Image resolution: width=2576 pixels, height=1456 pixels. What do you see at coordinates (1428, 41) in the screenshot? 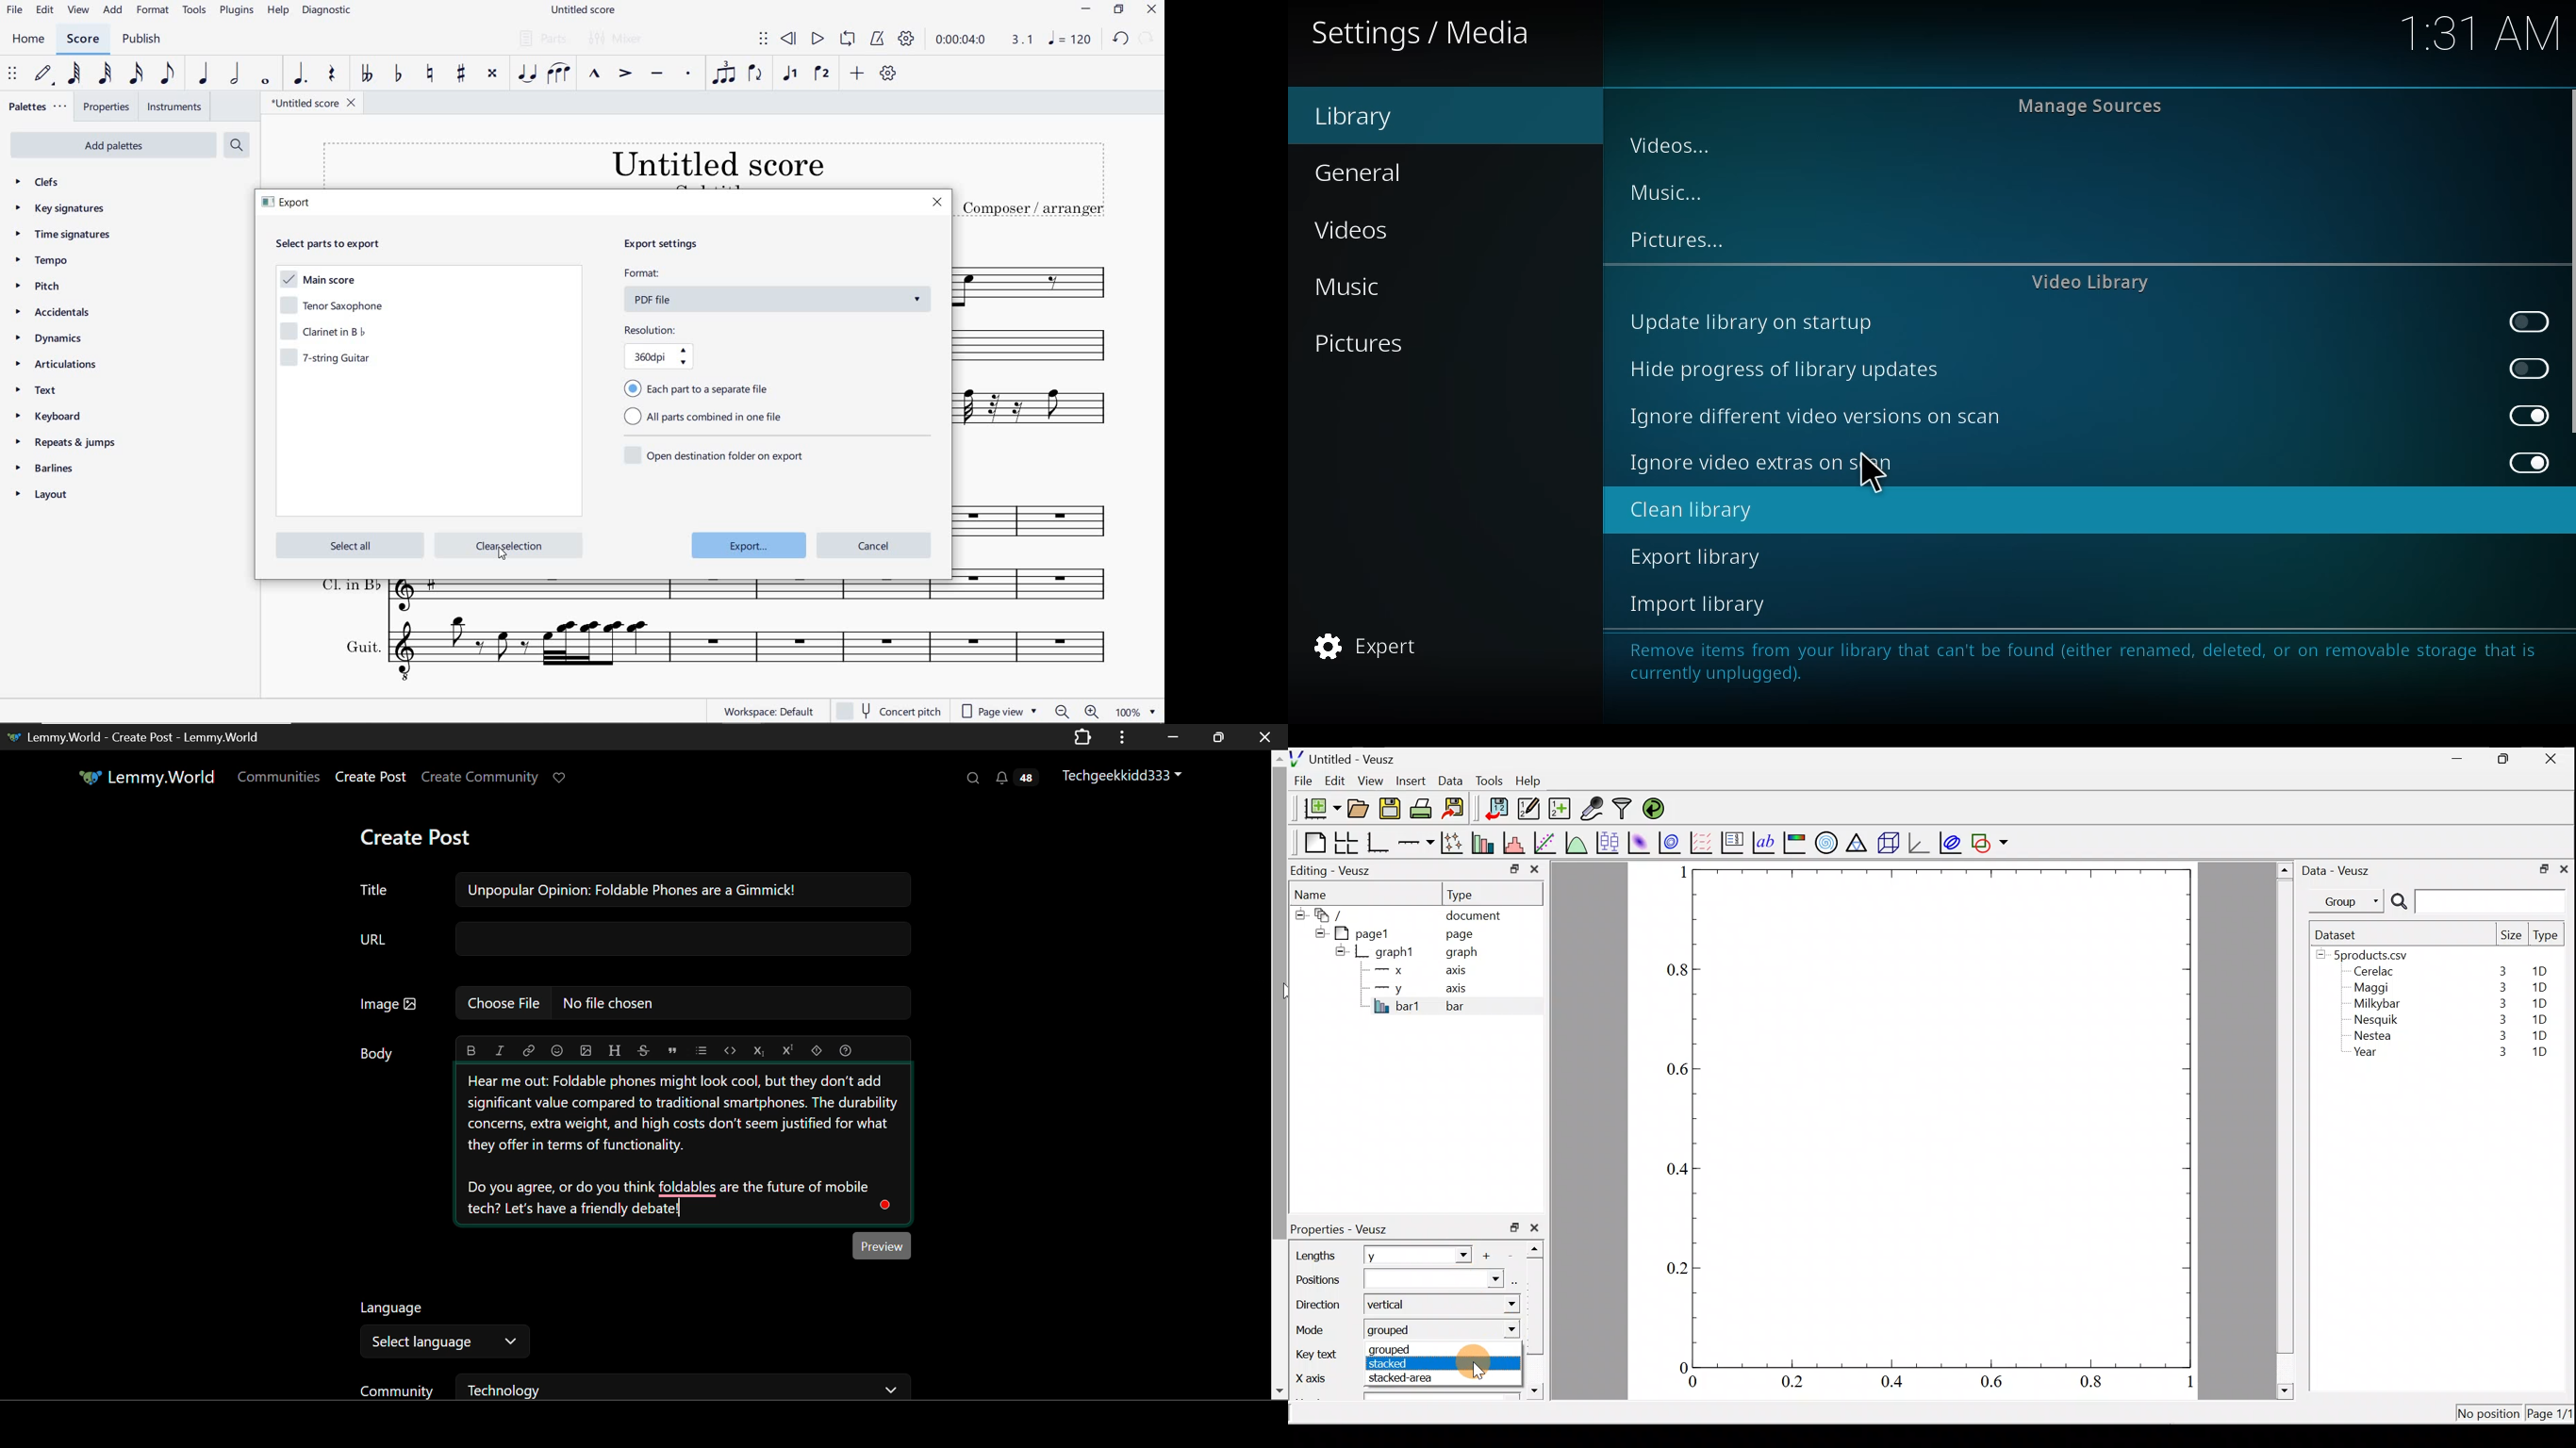
I see `Settings / Media` at bounding box center [1428, 41].